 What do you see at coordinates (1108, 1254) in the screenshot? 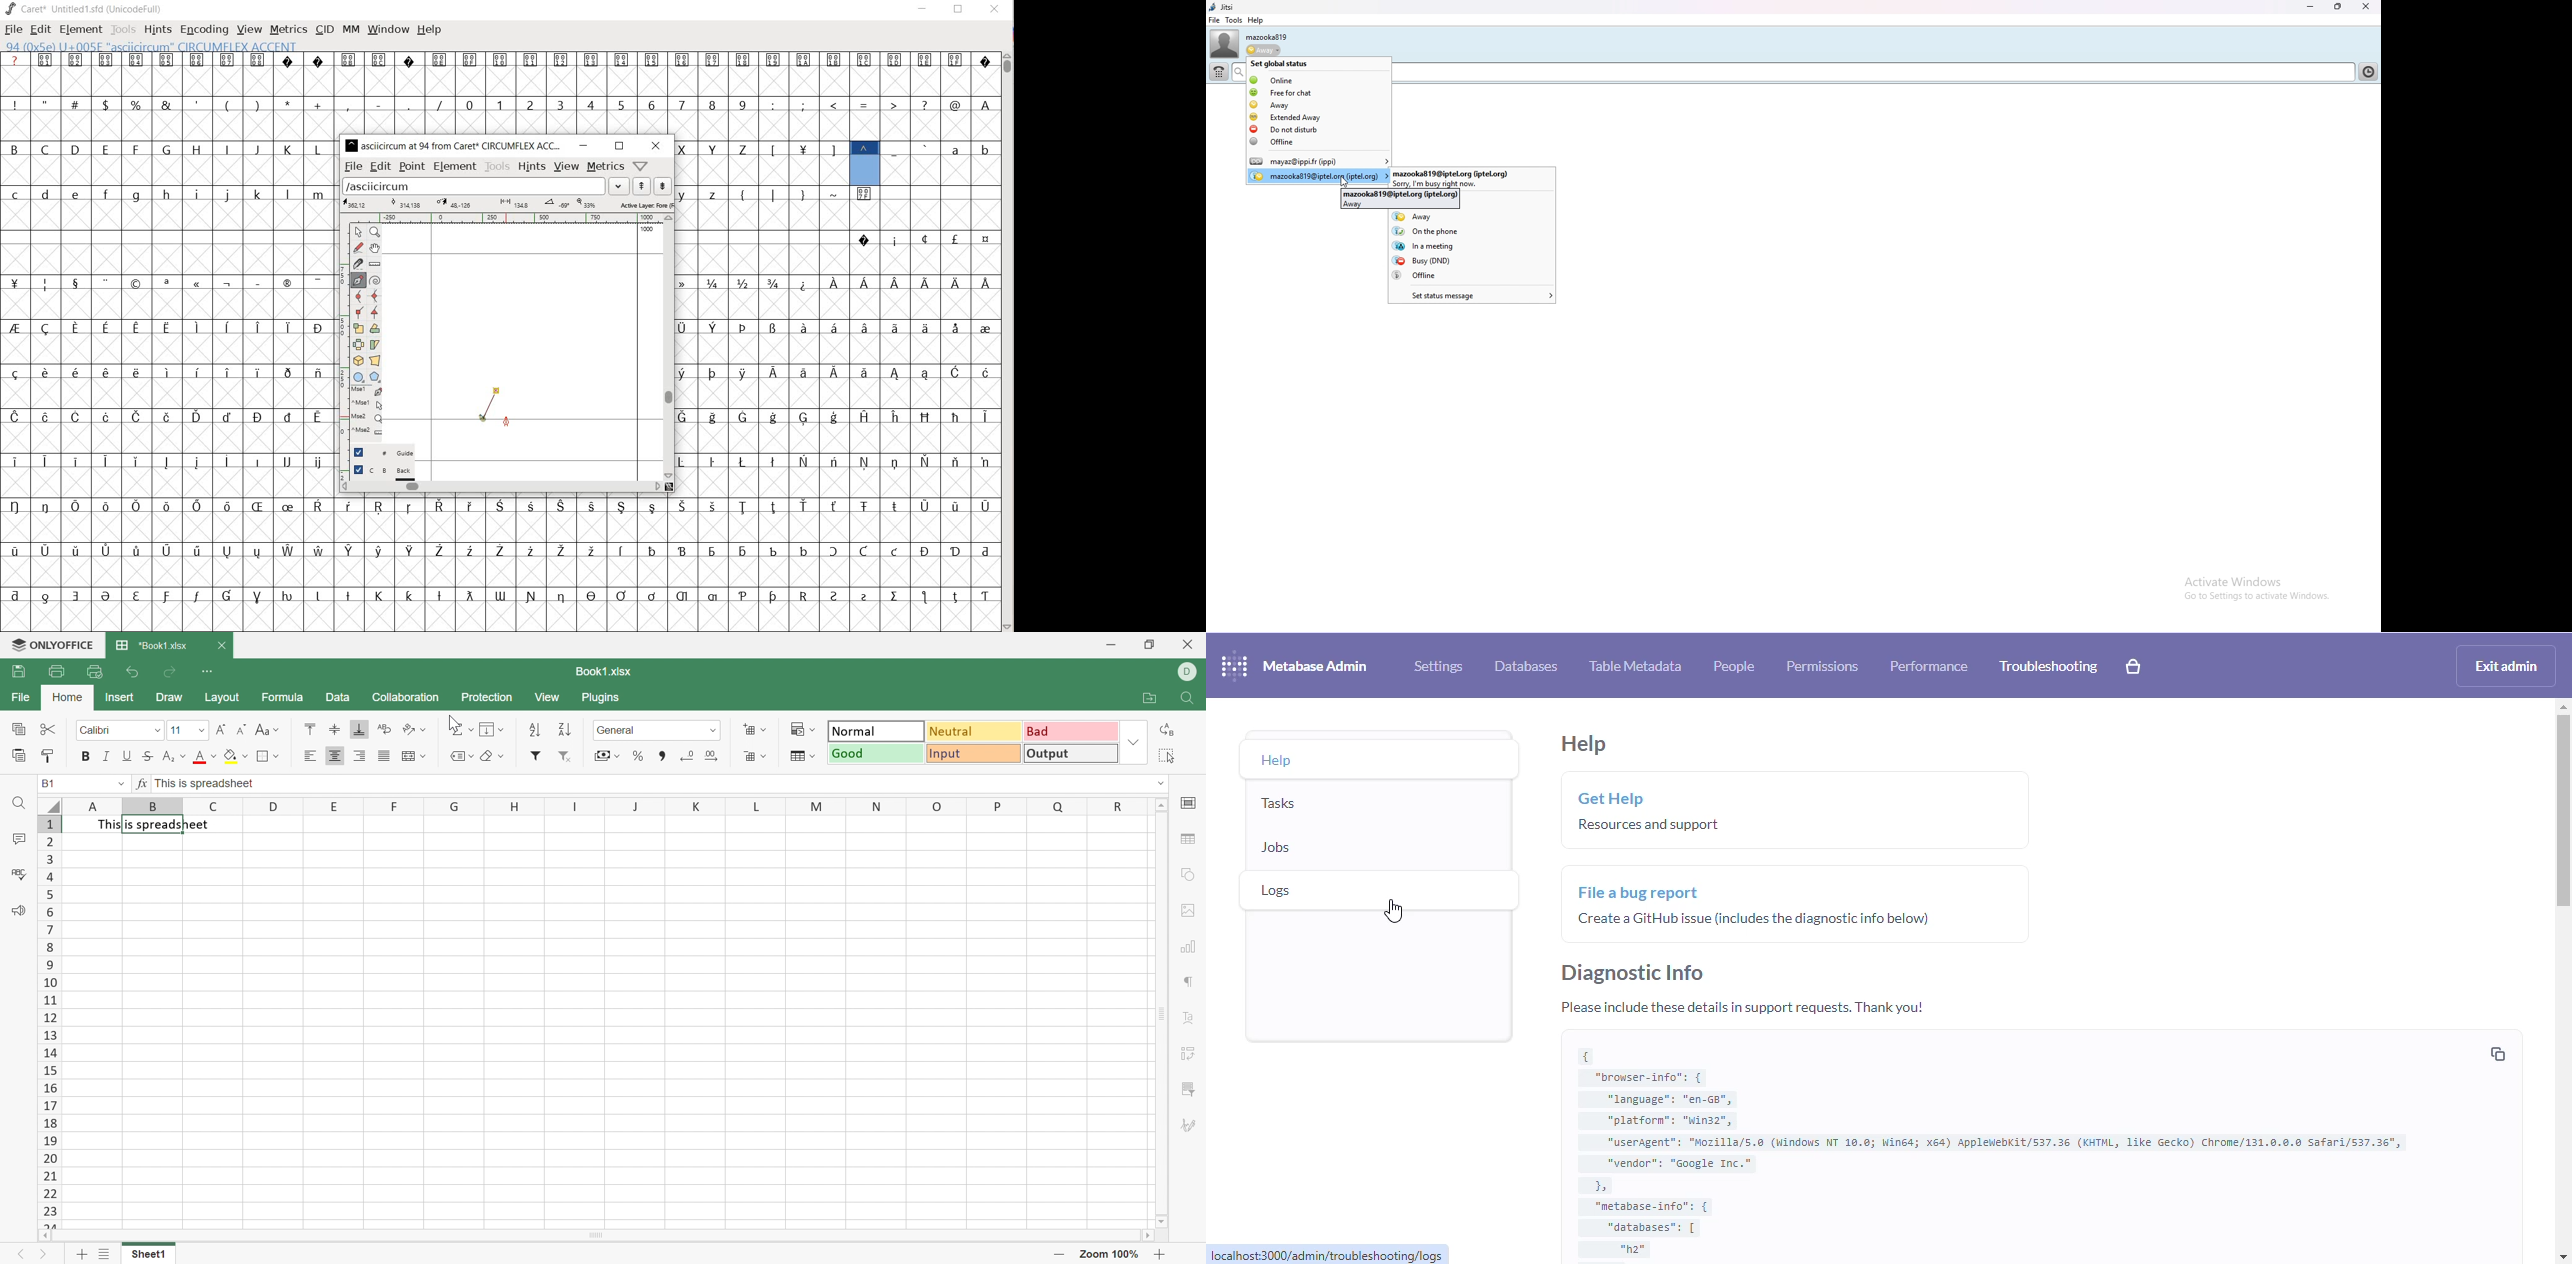
I see `Zoom 100%` at bounding box center [1108, 1254].